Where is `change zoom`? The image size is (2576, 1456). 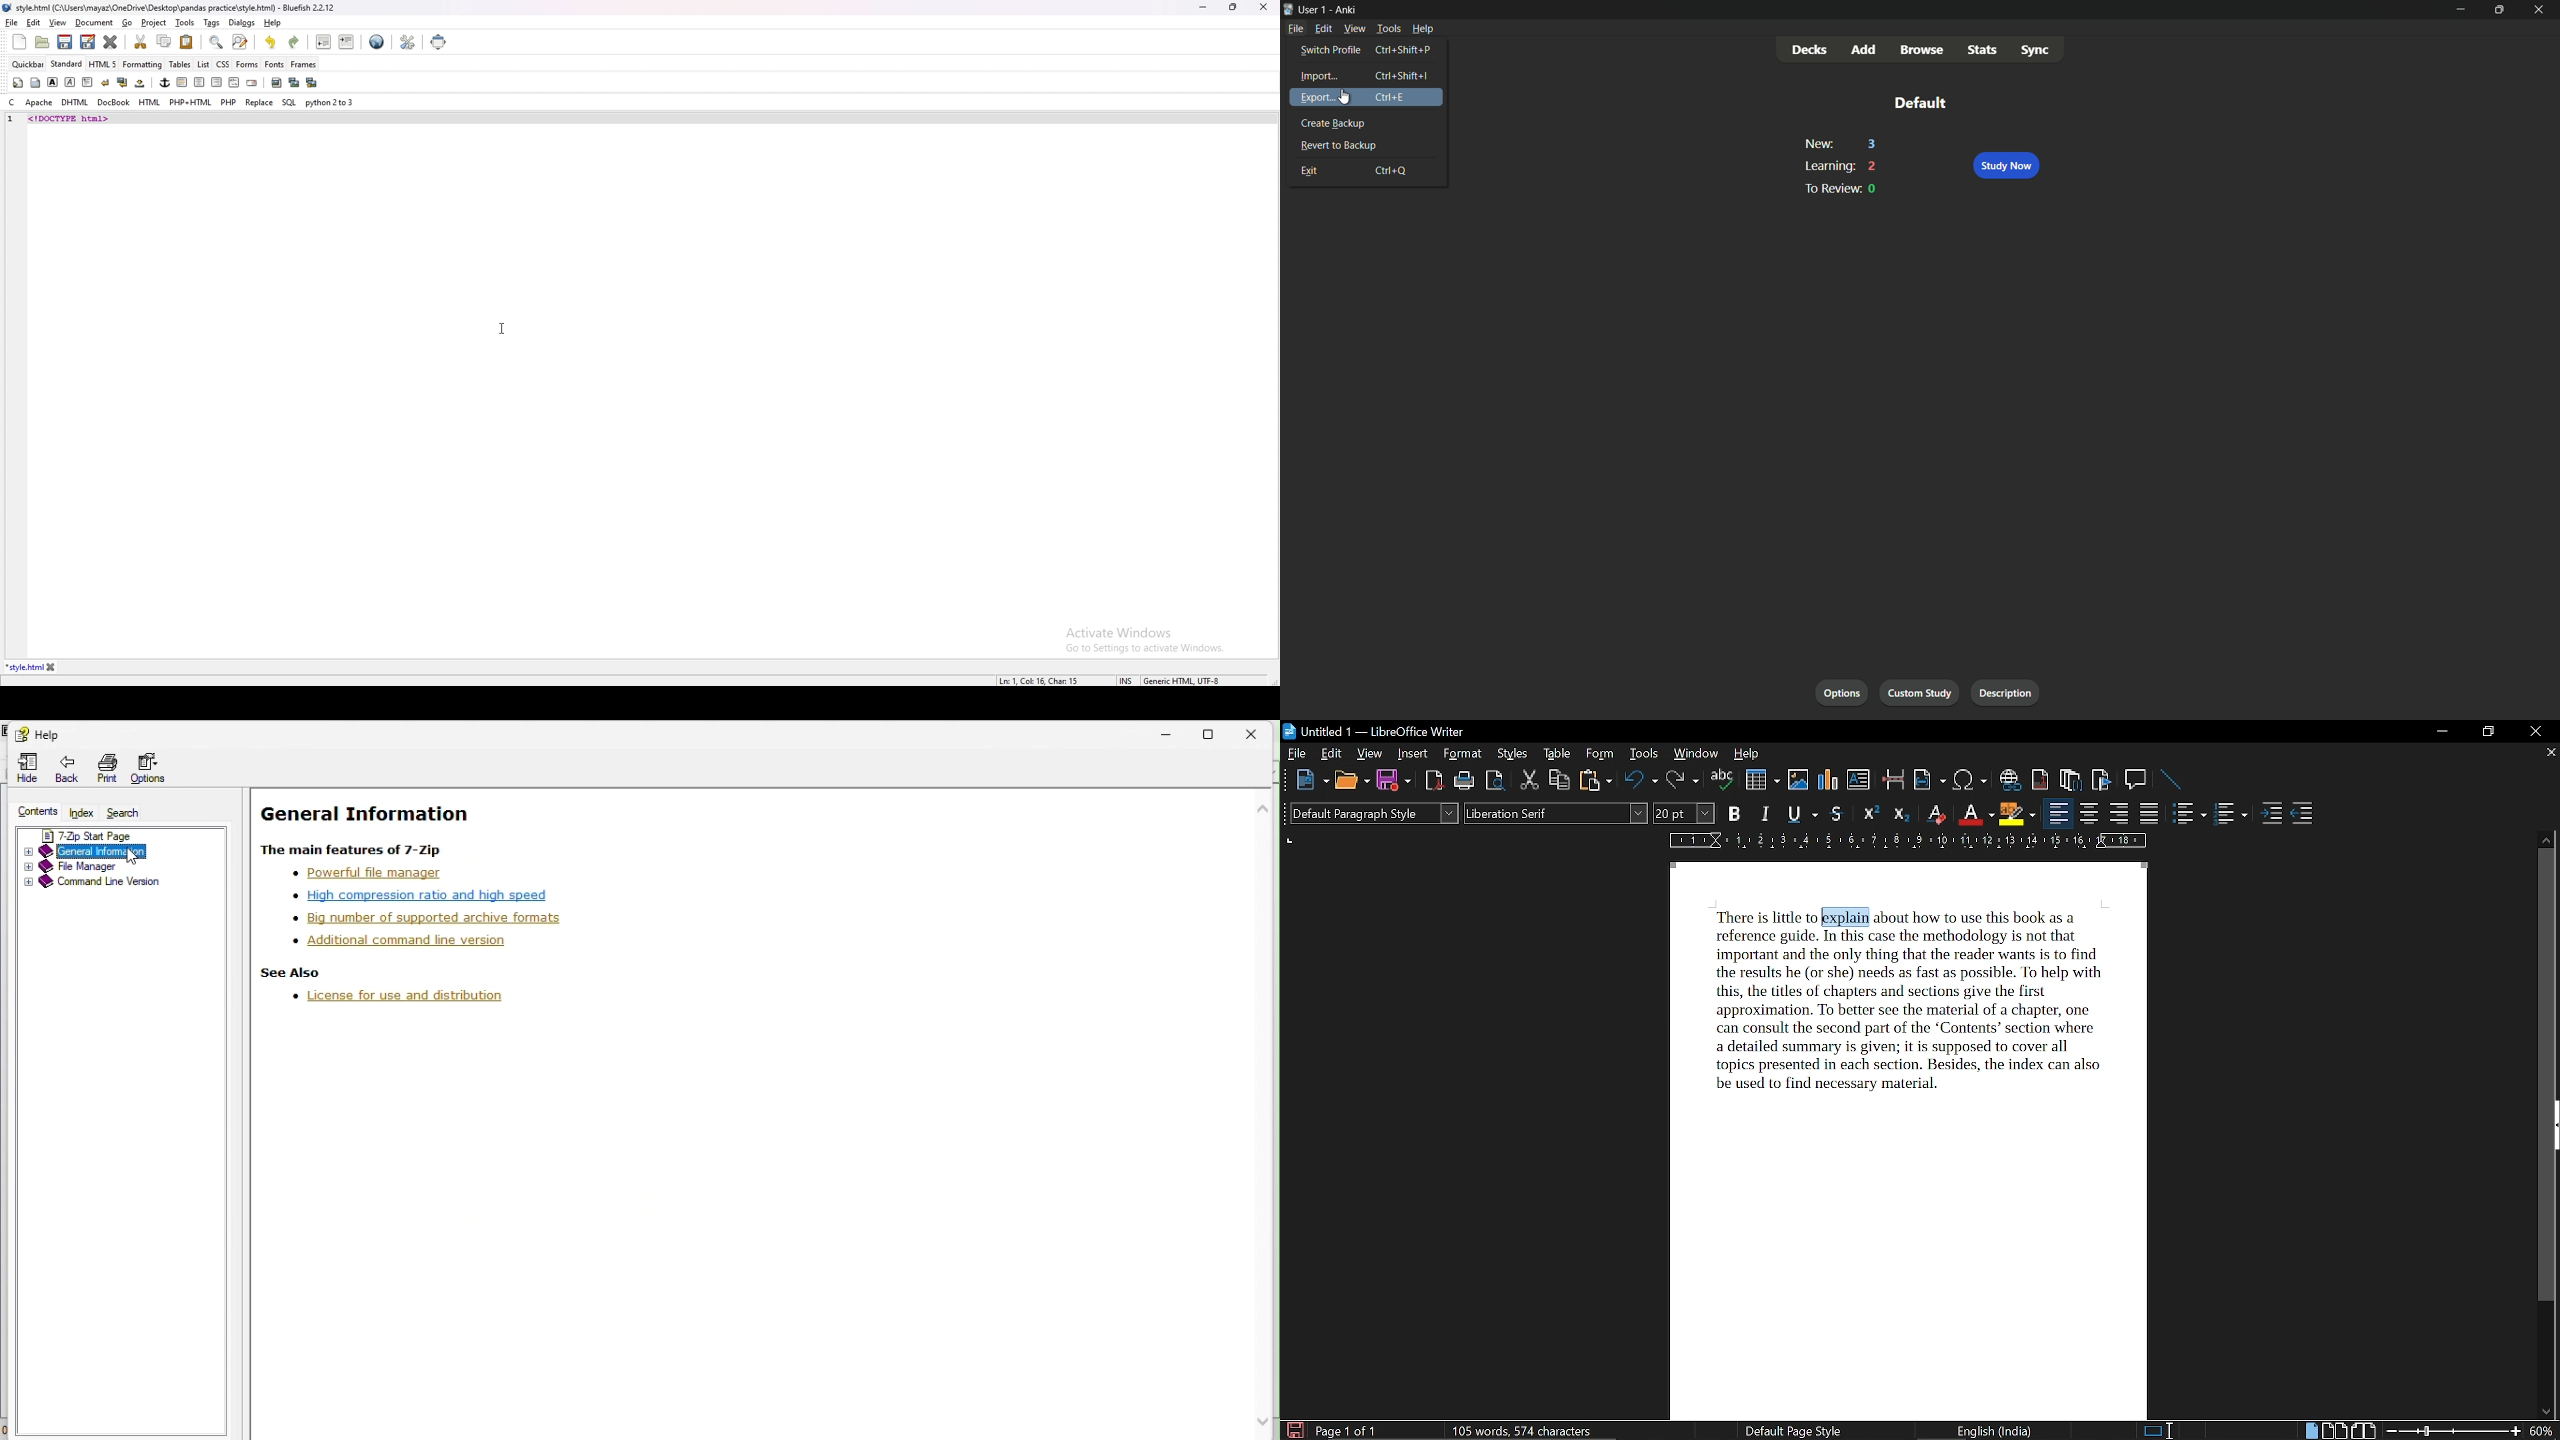 change zoom is located at coordinates (2454, 1430).